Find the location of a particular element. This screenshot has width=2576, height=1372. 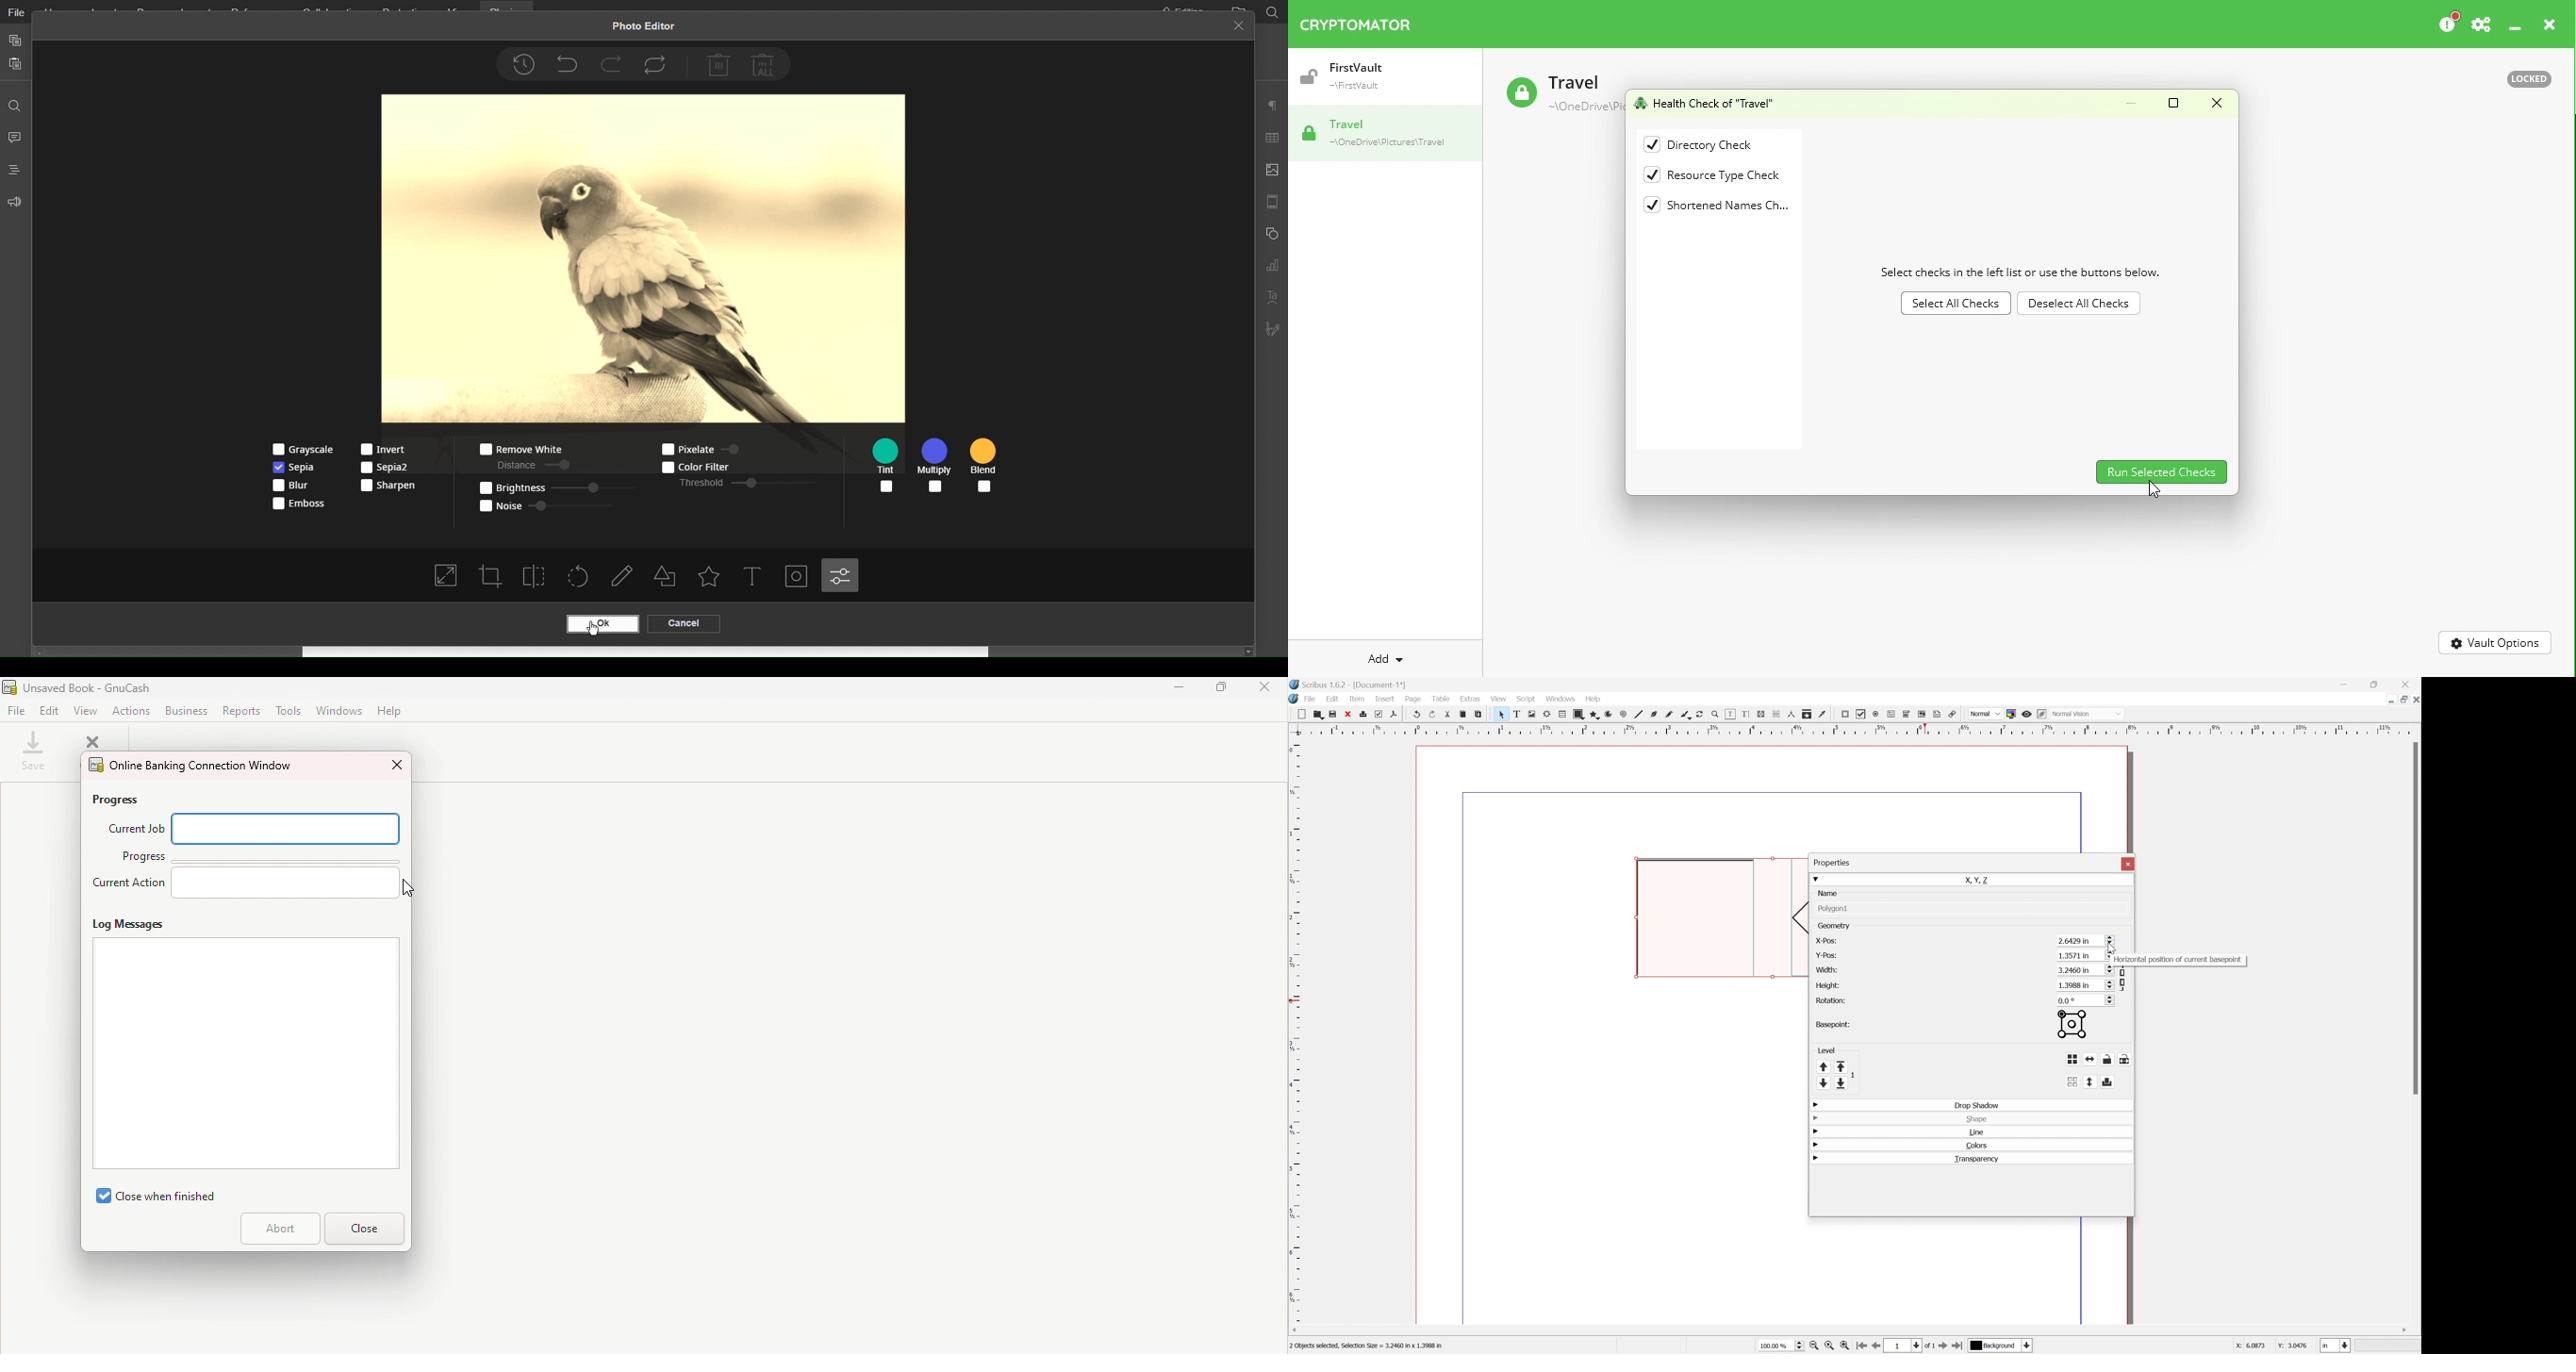

edit is located at coordinates (1334, 699).